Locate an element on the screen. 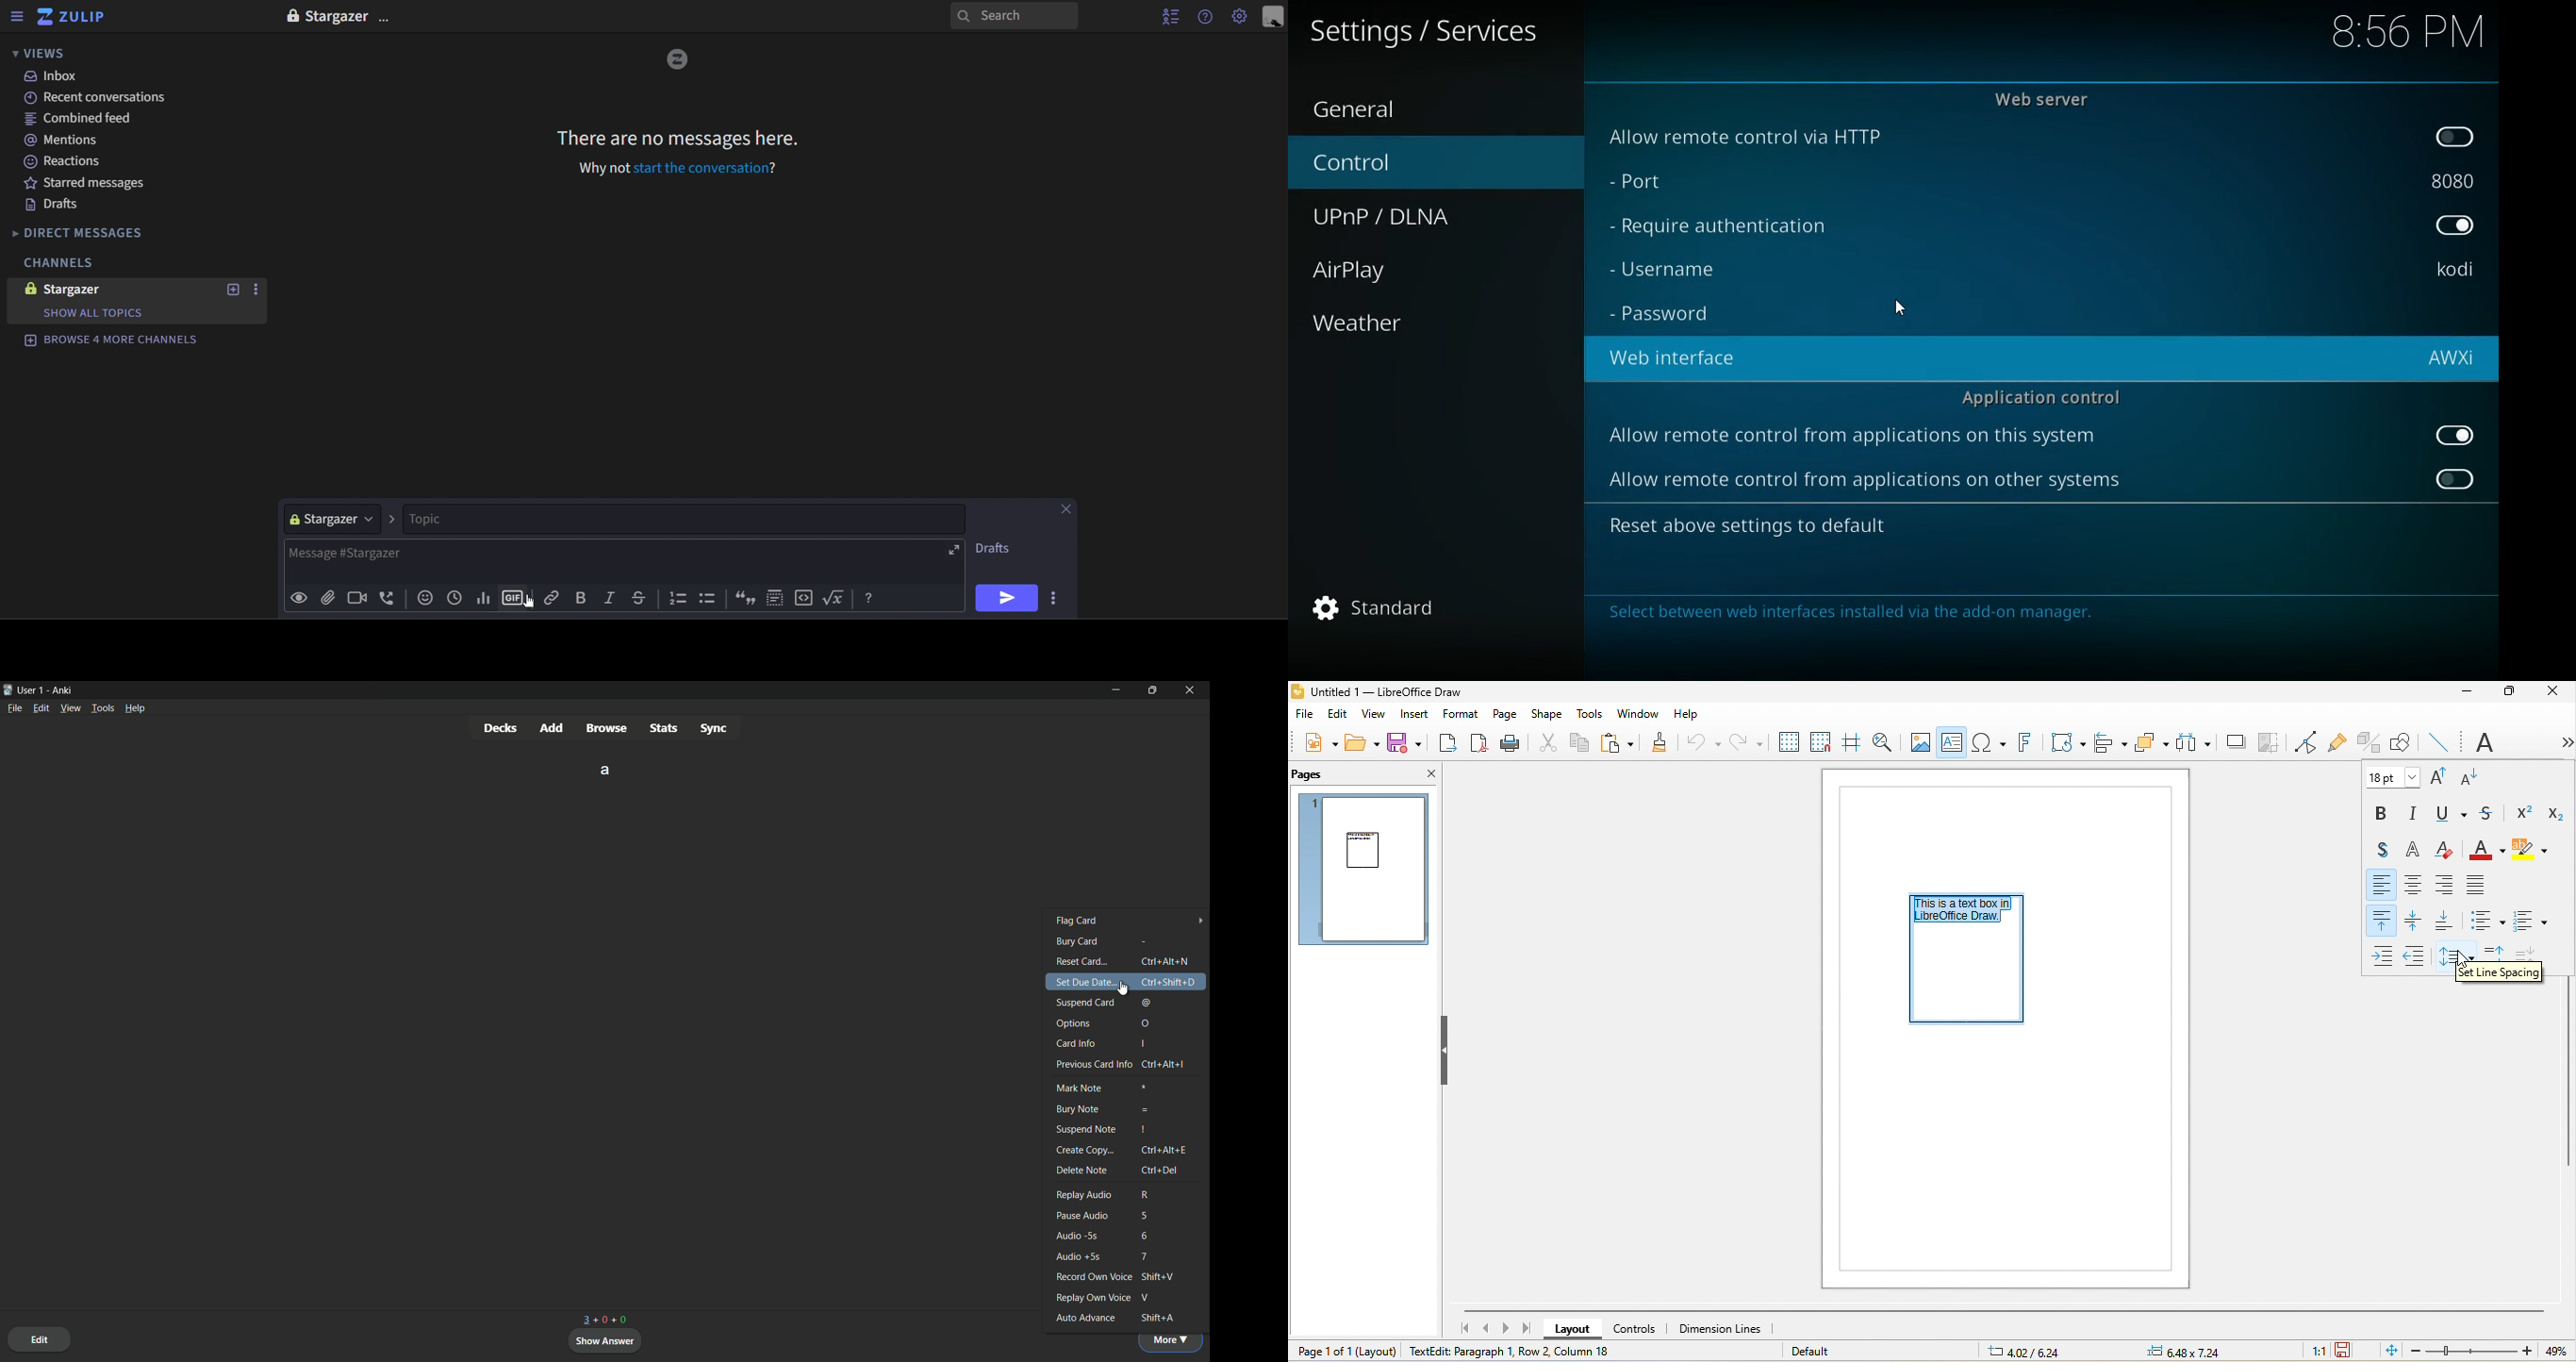  snap to grid is located at coordinates (1819, 743).